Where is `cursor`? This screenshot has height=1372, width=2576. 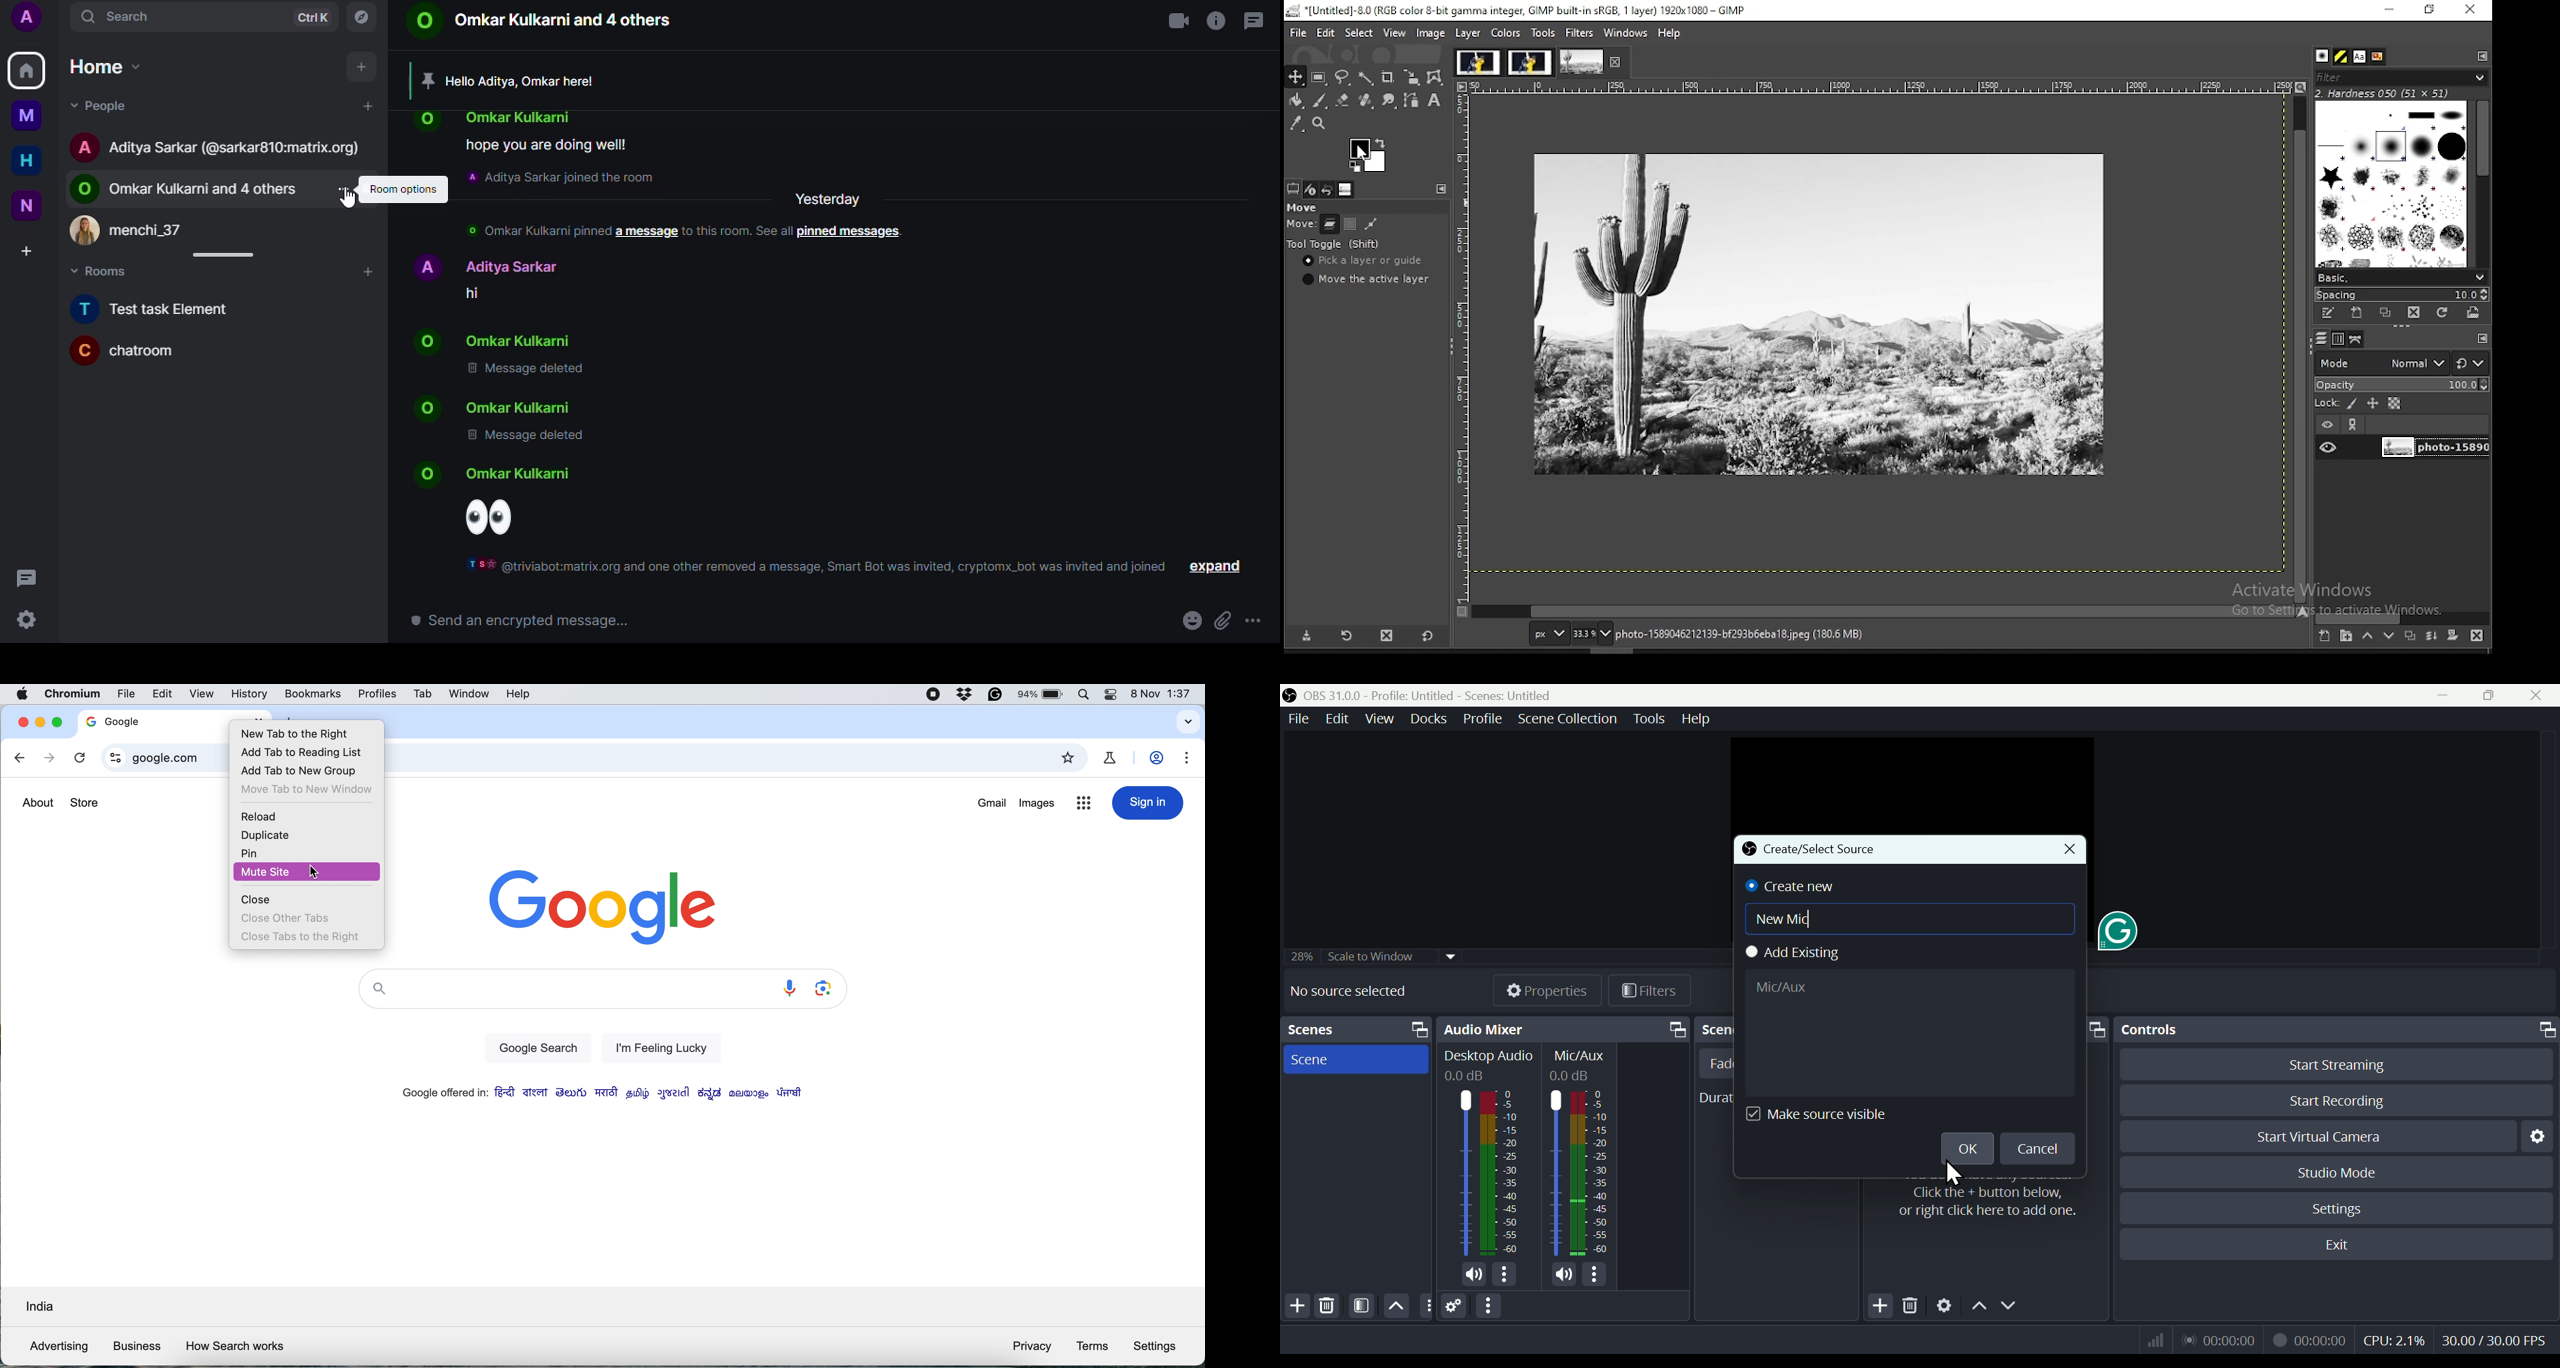 cursor is located at coordinates (347, 201).